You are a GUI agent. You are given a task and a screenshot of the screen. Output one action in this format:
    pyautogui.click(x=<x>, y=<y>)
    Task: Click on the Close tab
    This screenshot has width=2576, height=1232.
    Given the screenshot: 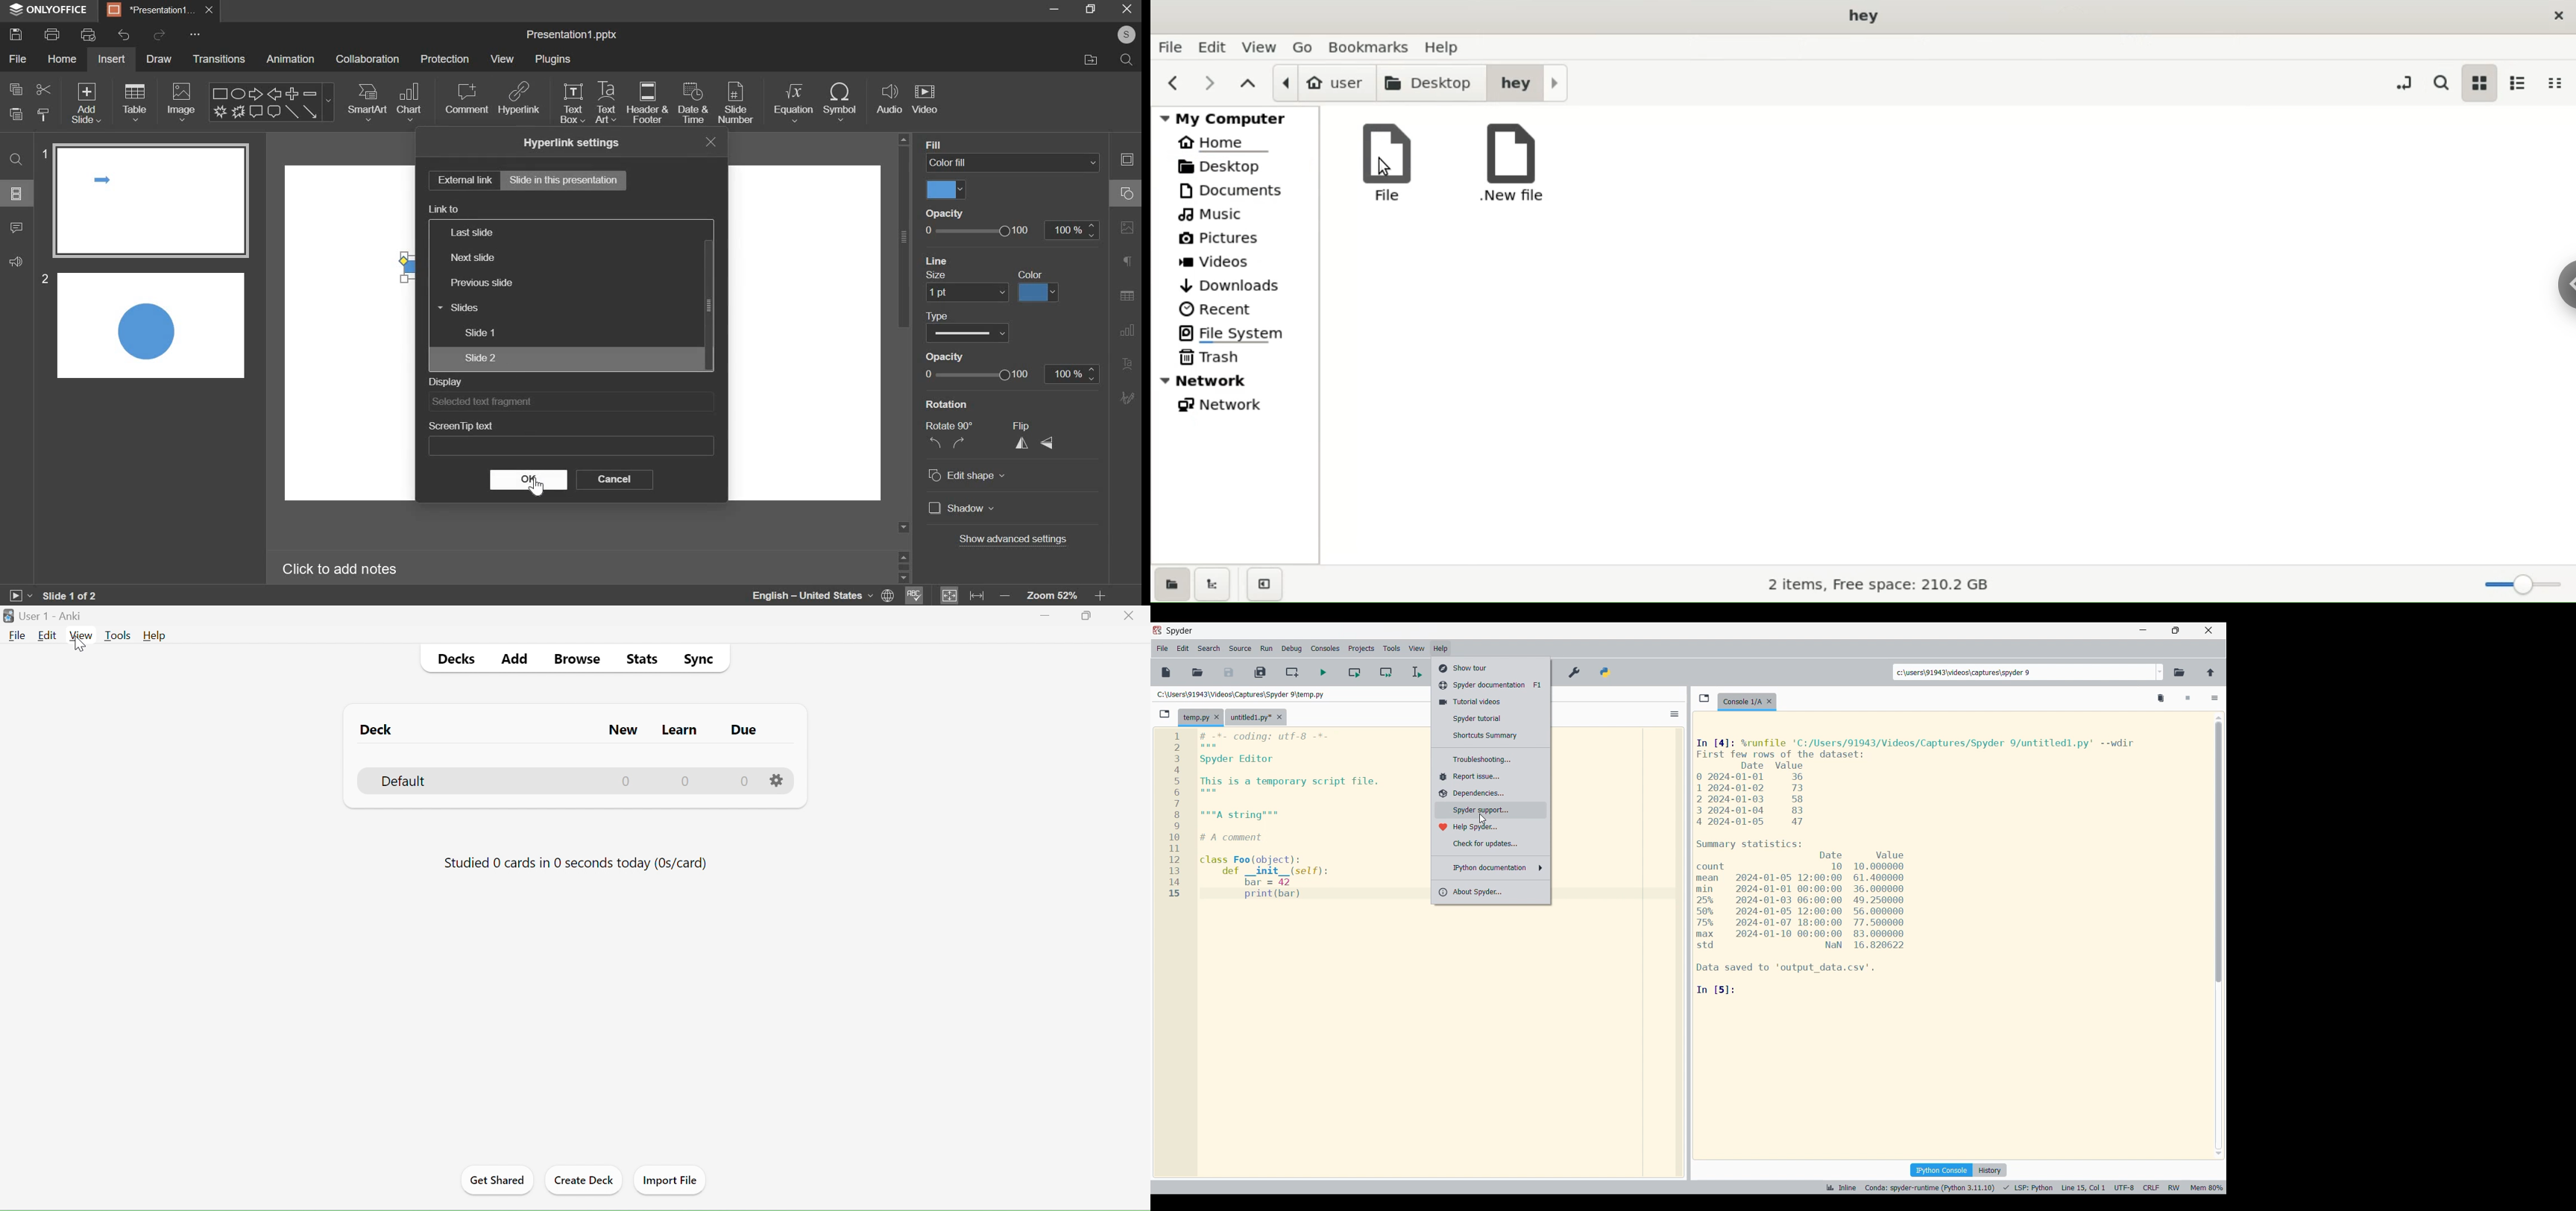 What is the action you would take?
    pyautogui.click(x=1217, y=717)
    